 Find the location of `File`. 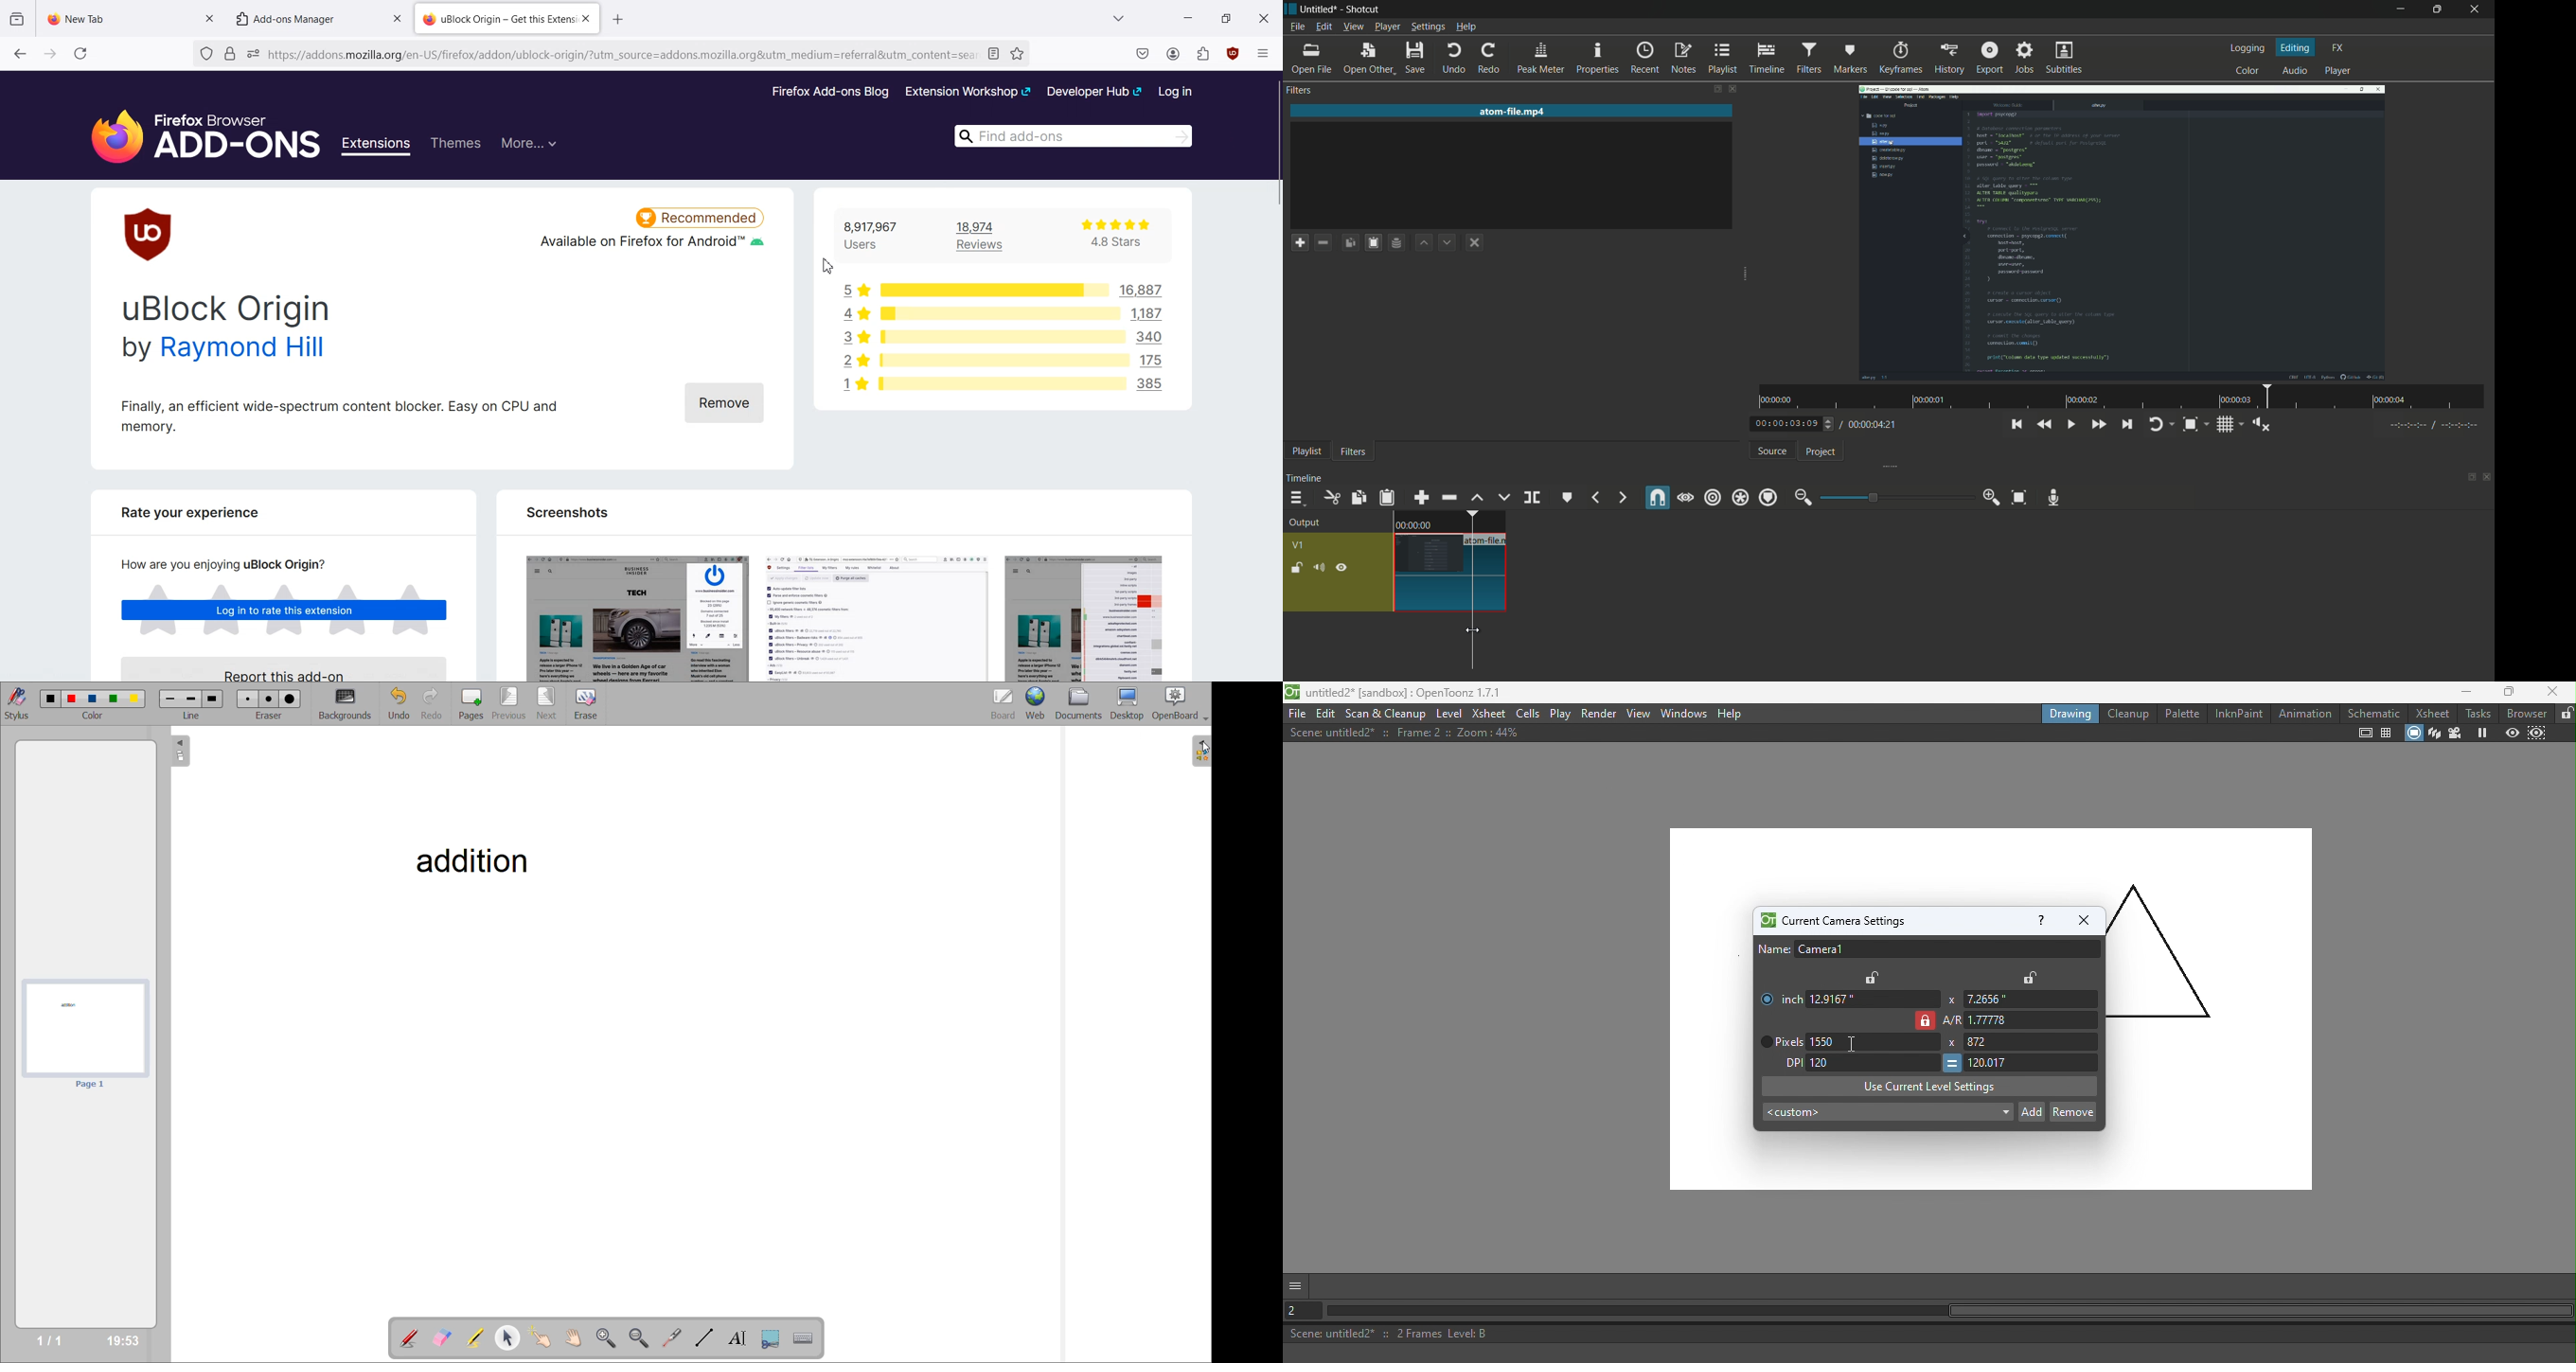

File is located at coordinates (1297, 713).